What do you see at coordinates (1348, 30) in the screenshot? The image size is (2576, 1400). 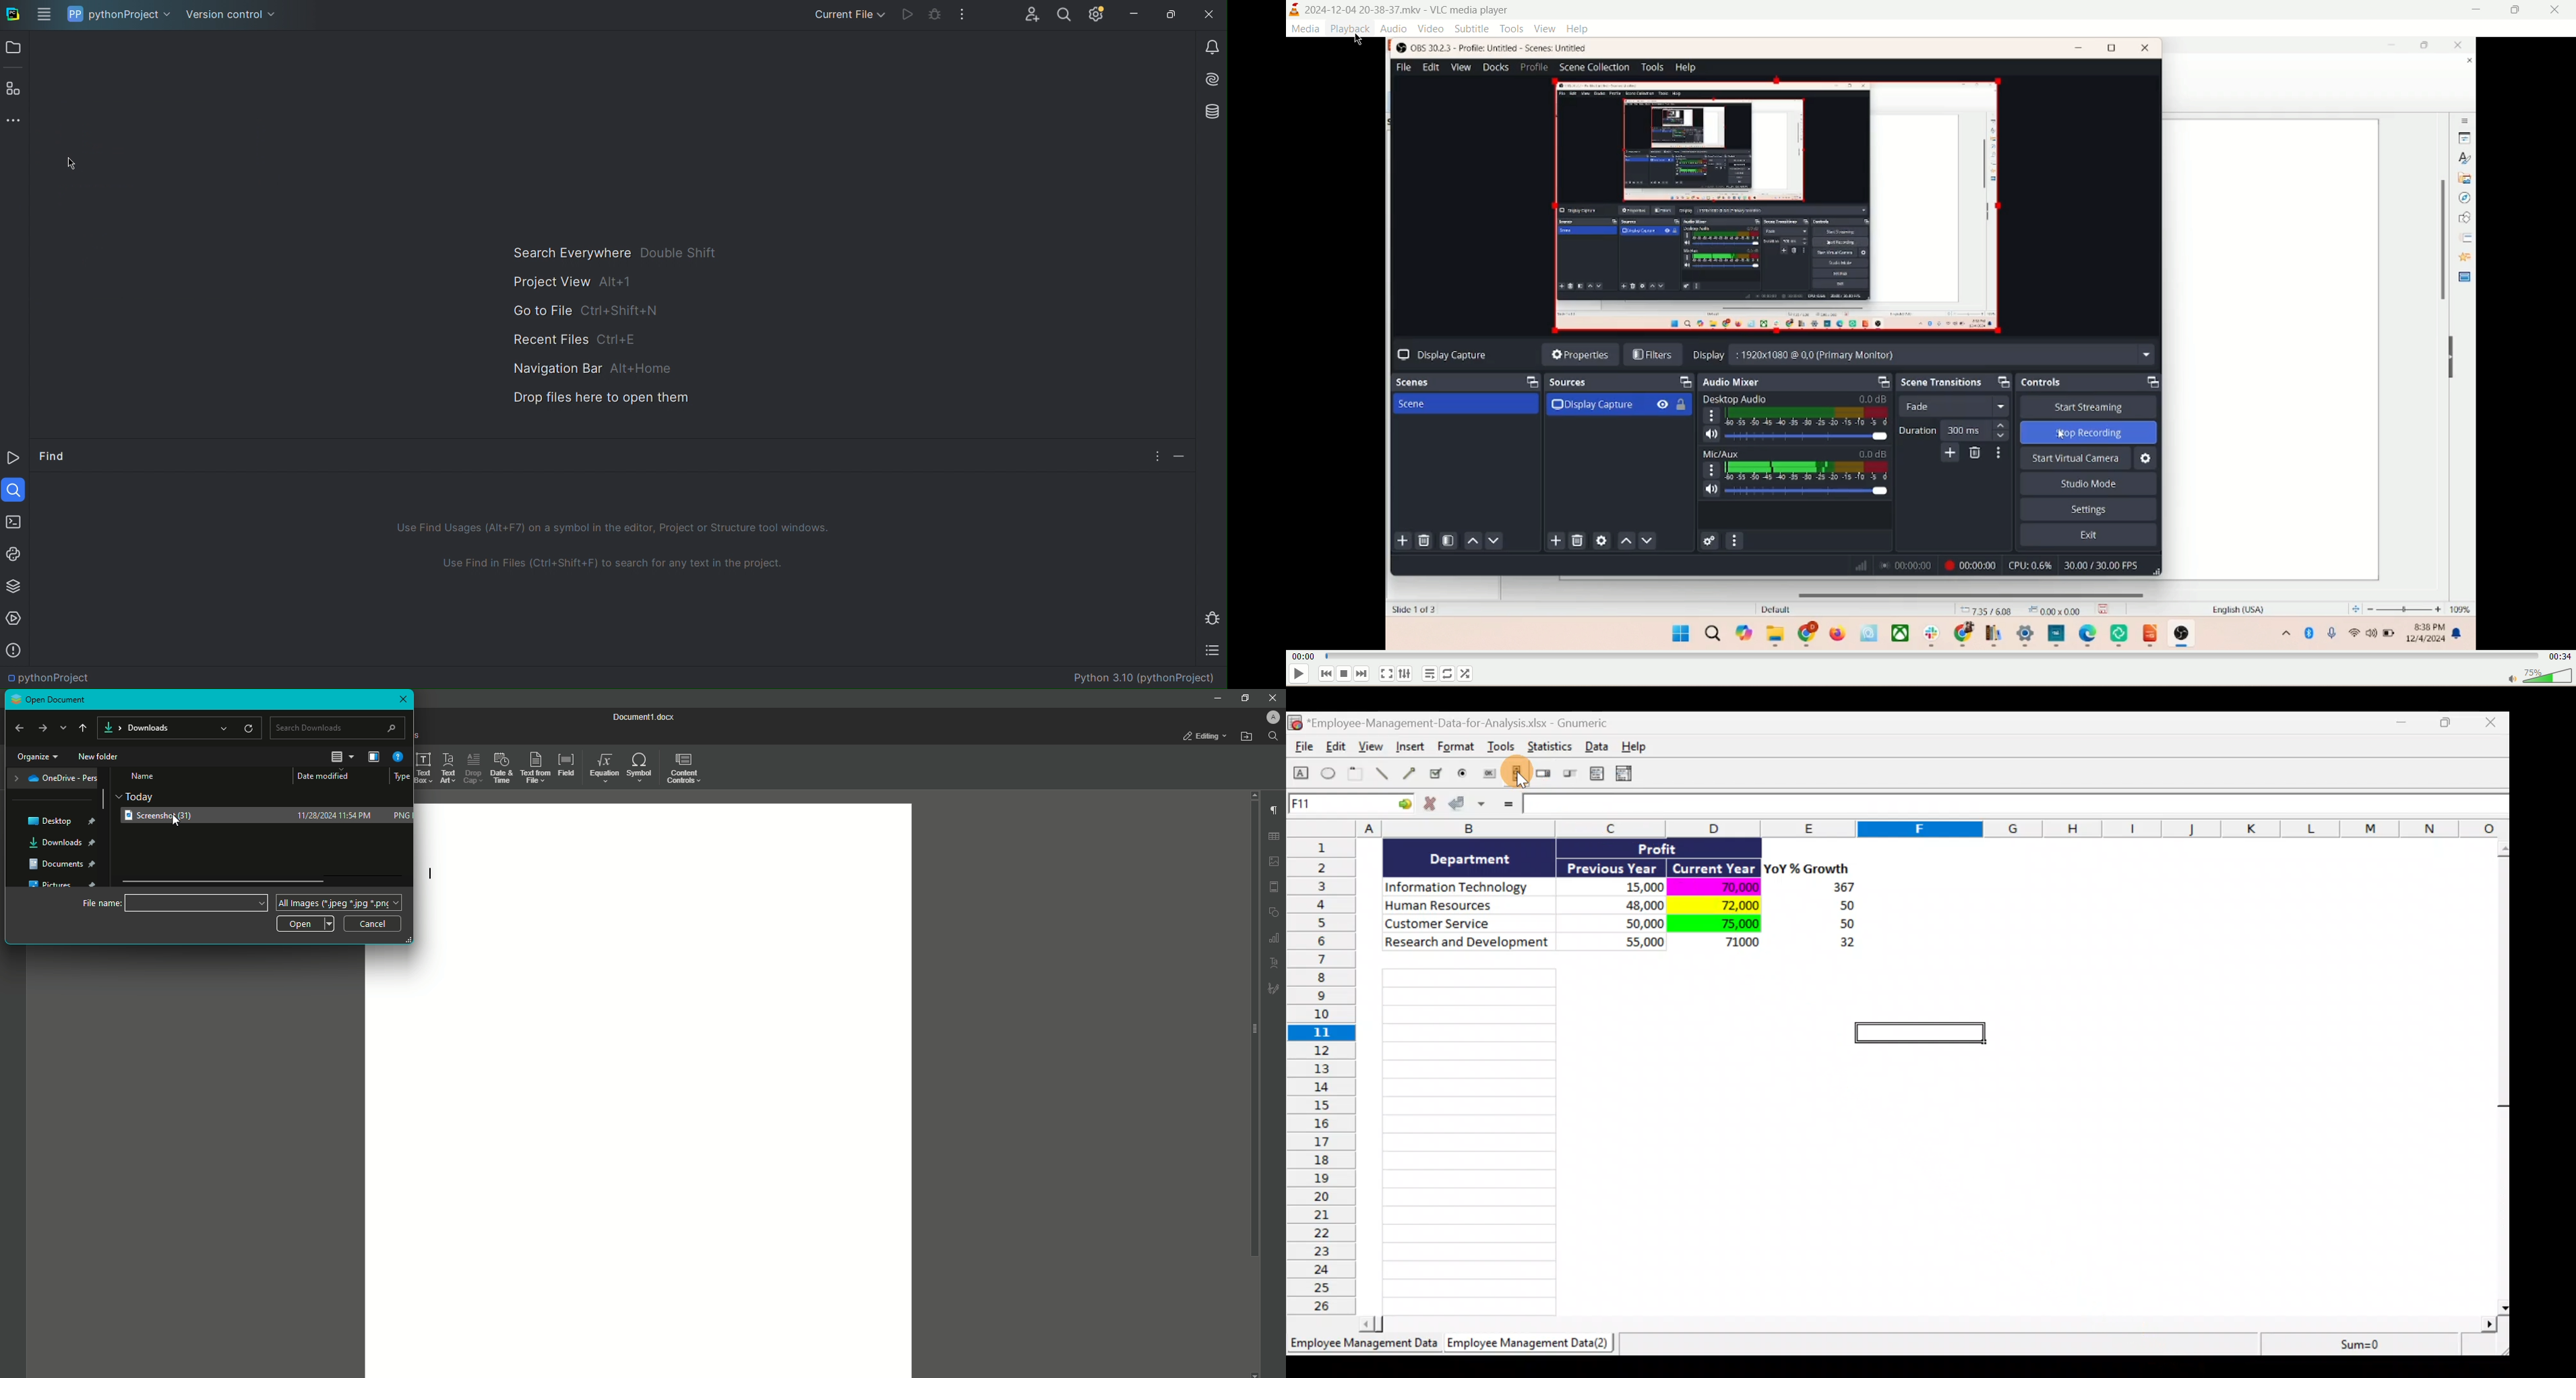 I see `playback` at bounding box center [1348, 30].